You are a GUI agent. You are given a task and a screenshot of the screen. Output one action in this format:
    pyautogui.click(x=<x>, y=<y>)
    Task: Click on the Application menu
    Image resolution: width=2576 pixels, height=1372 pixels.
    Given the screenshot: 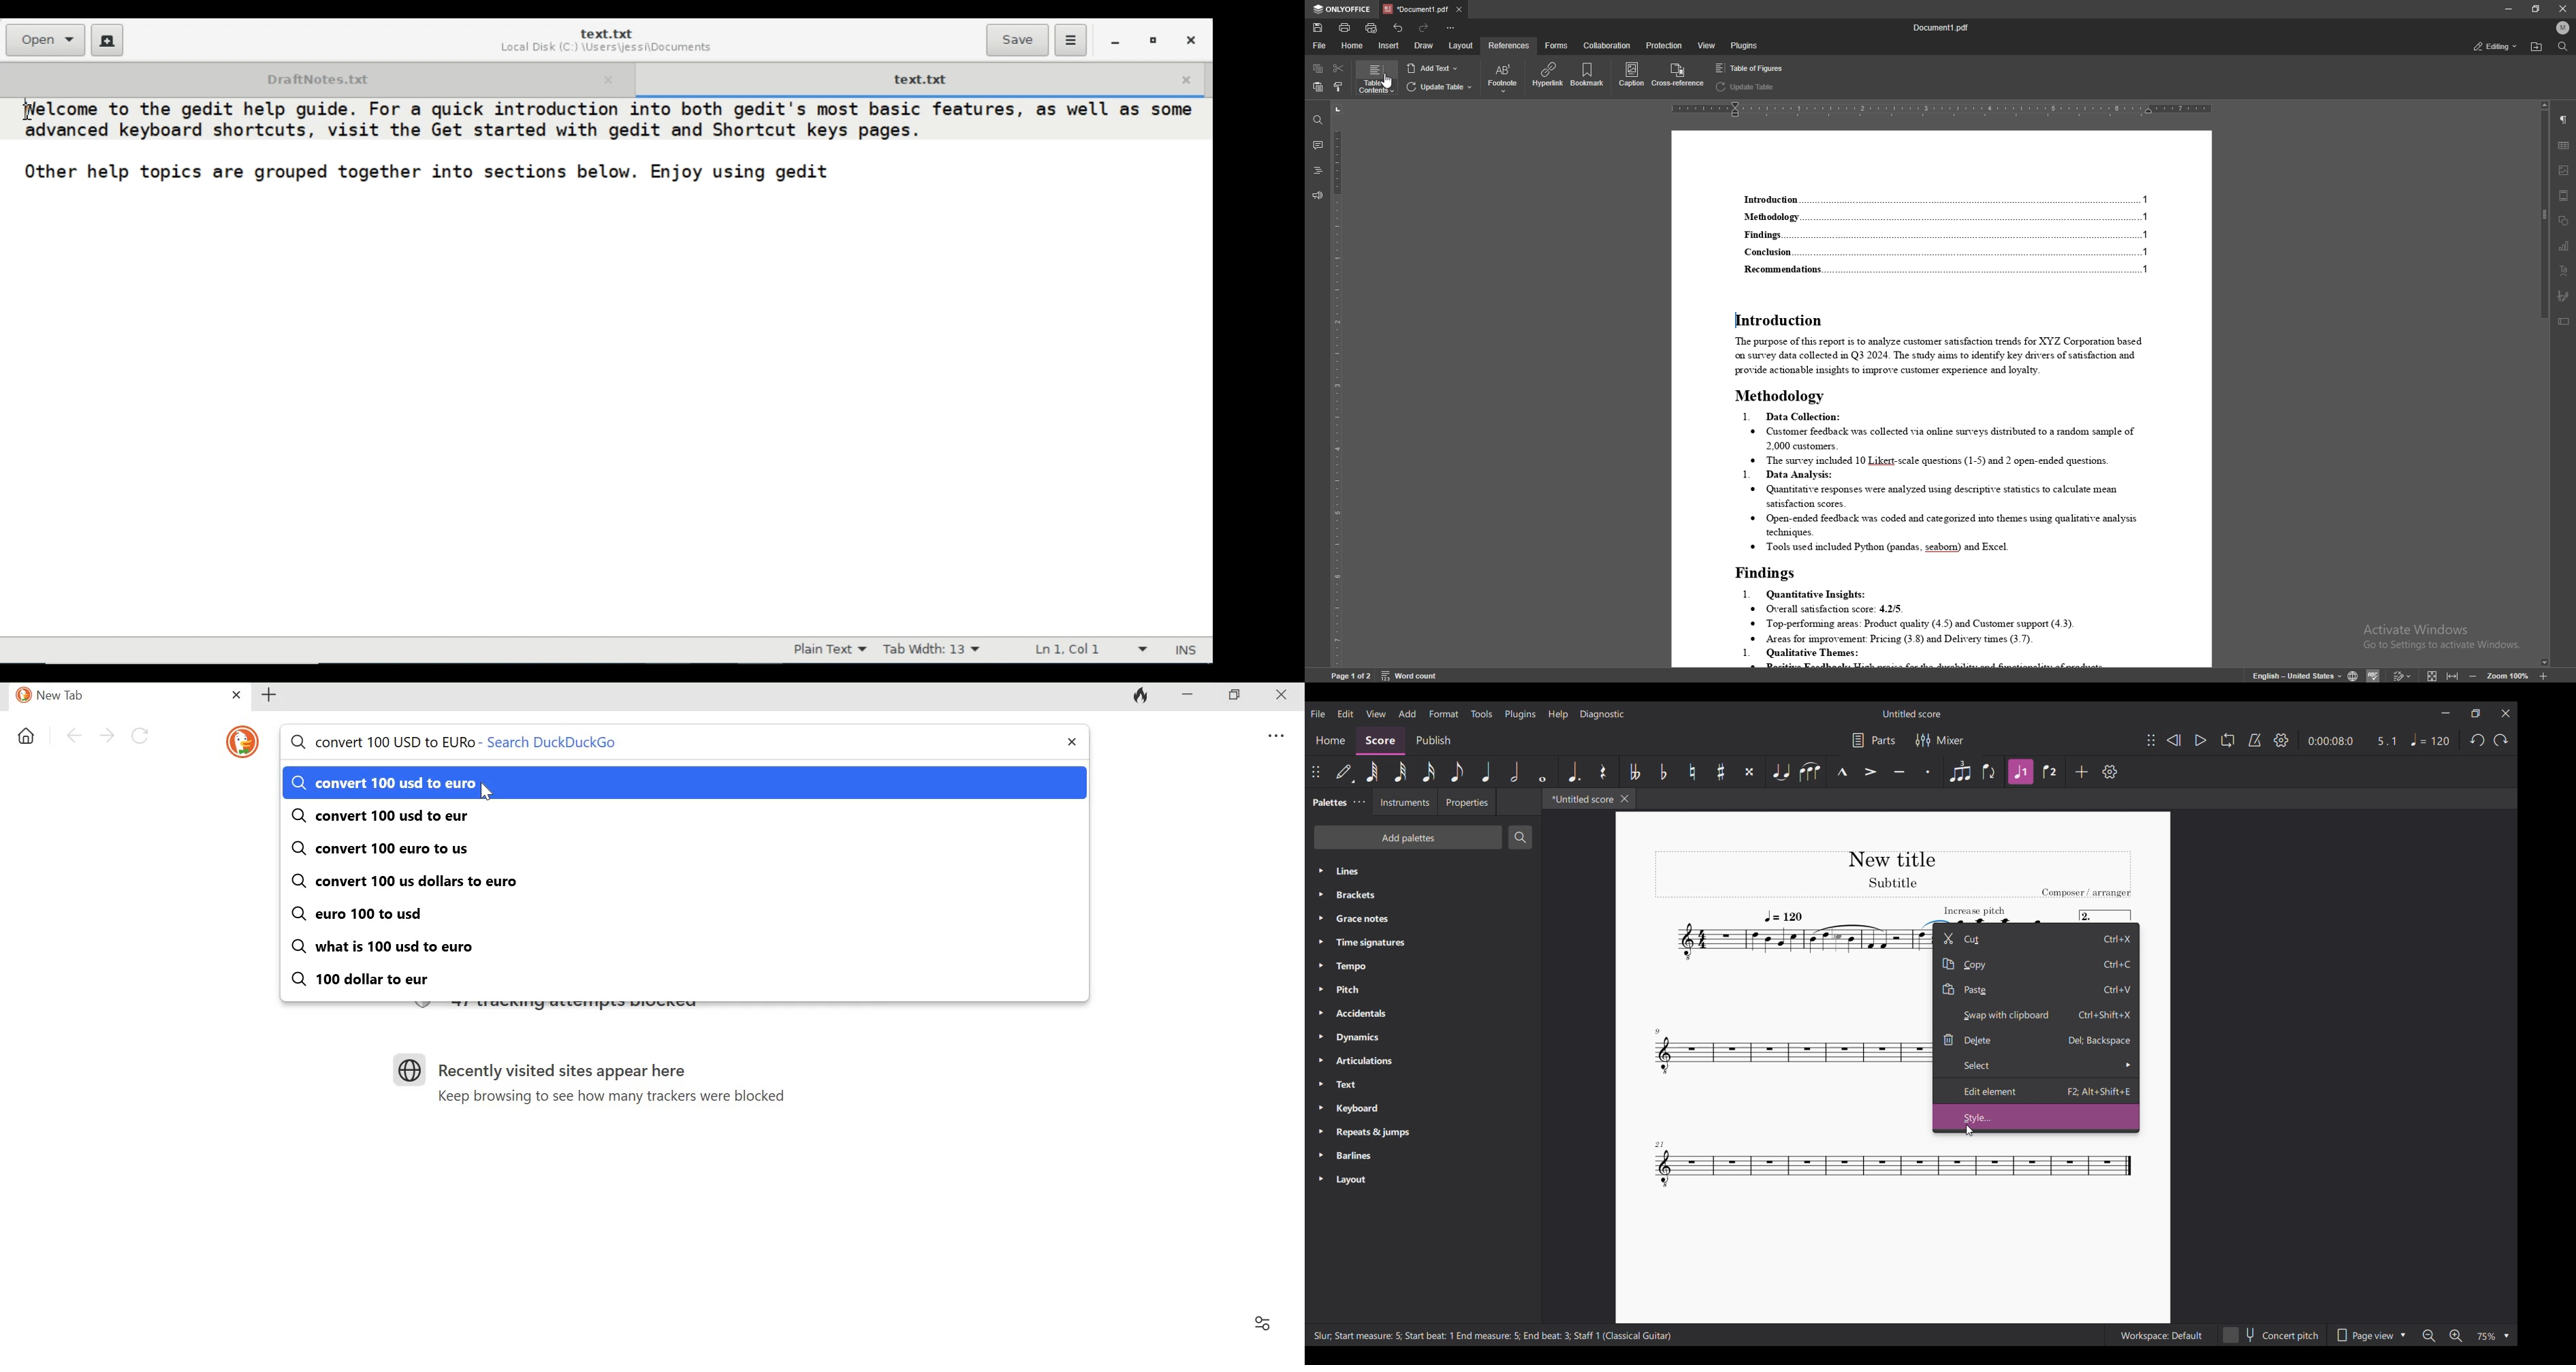 What is the action you would take?
    pyautogui.click(x=1070, y=40)
    